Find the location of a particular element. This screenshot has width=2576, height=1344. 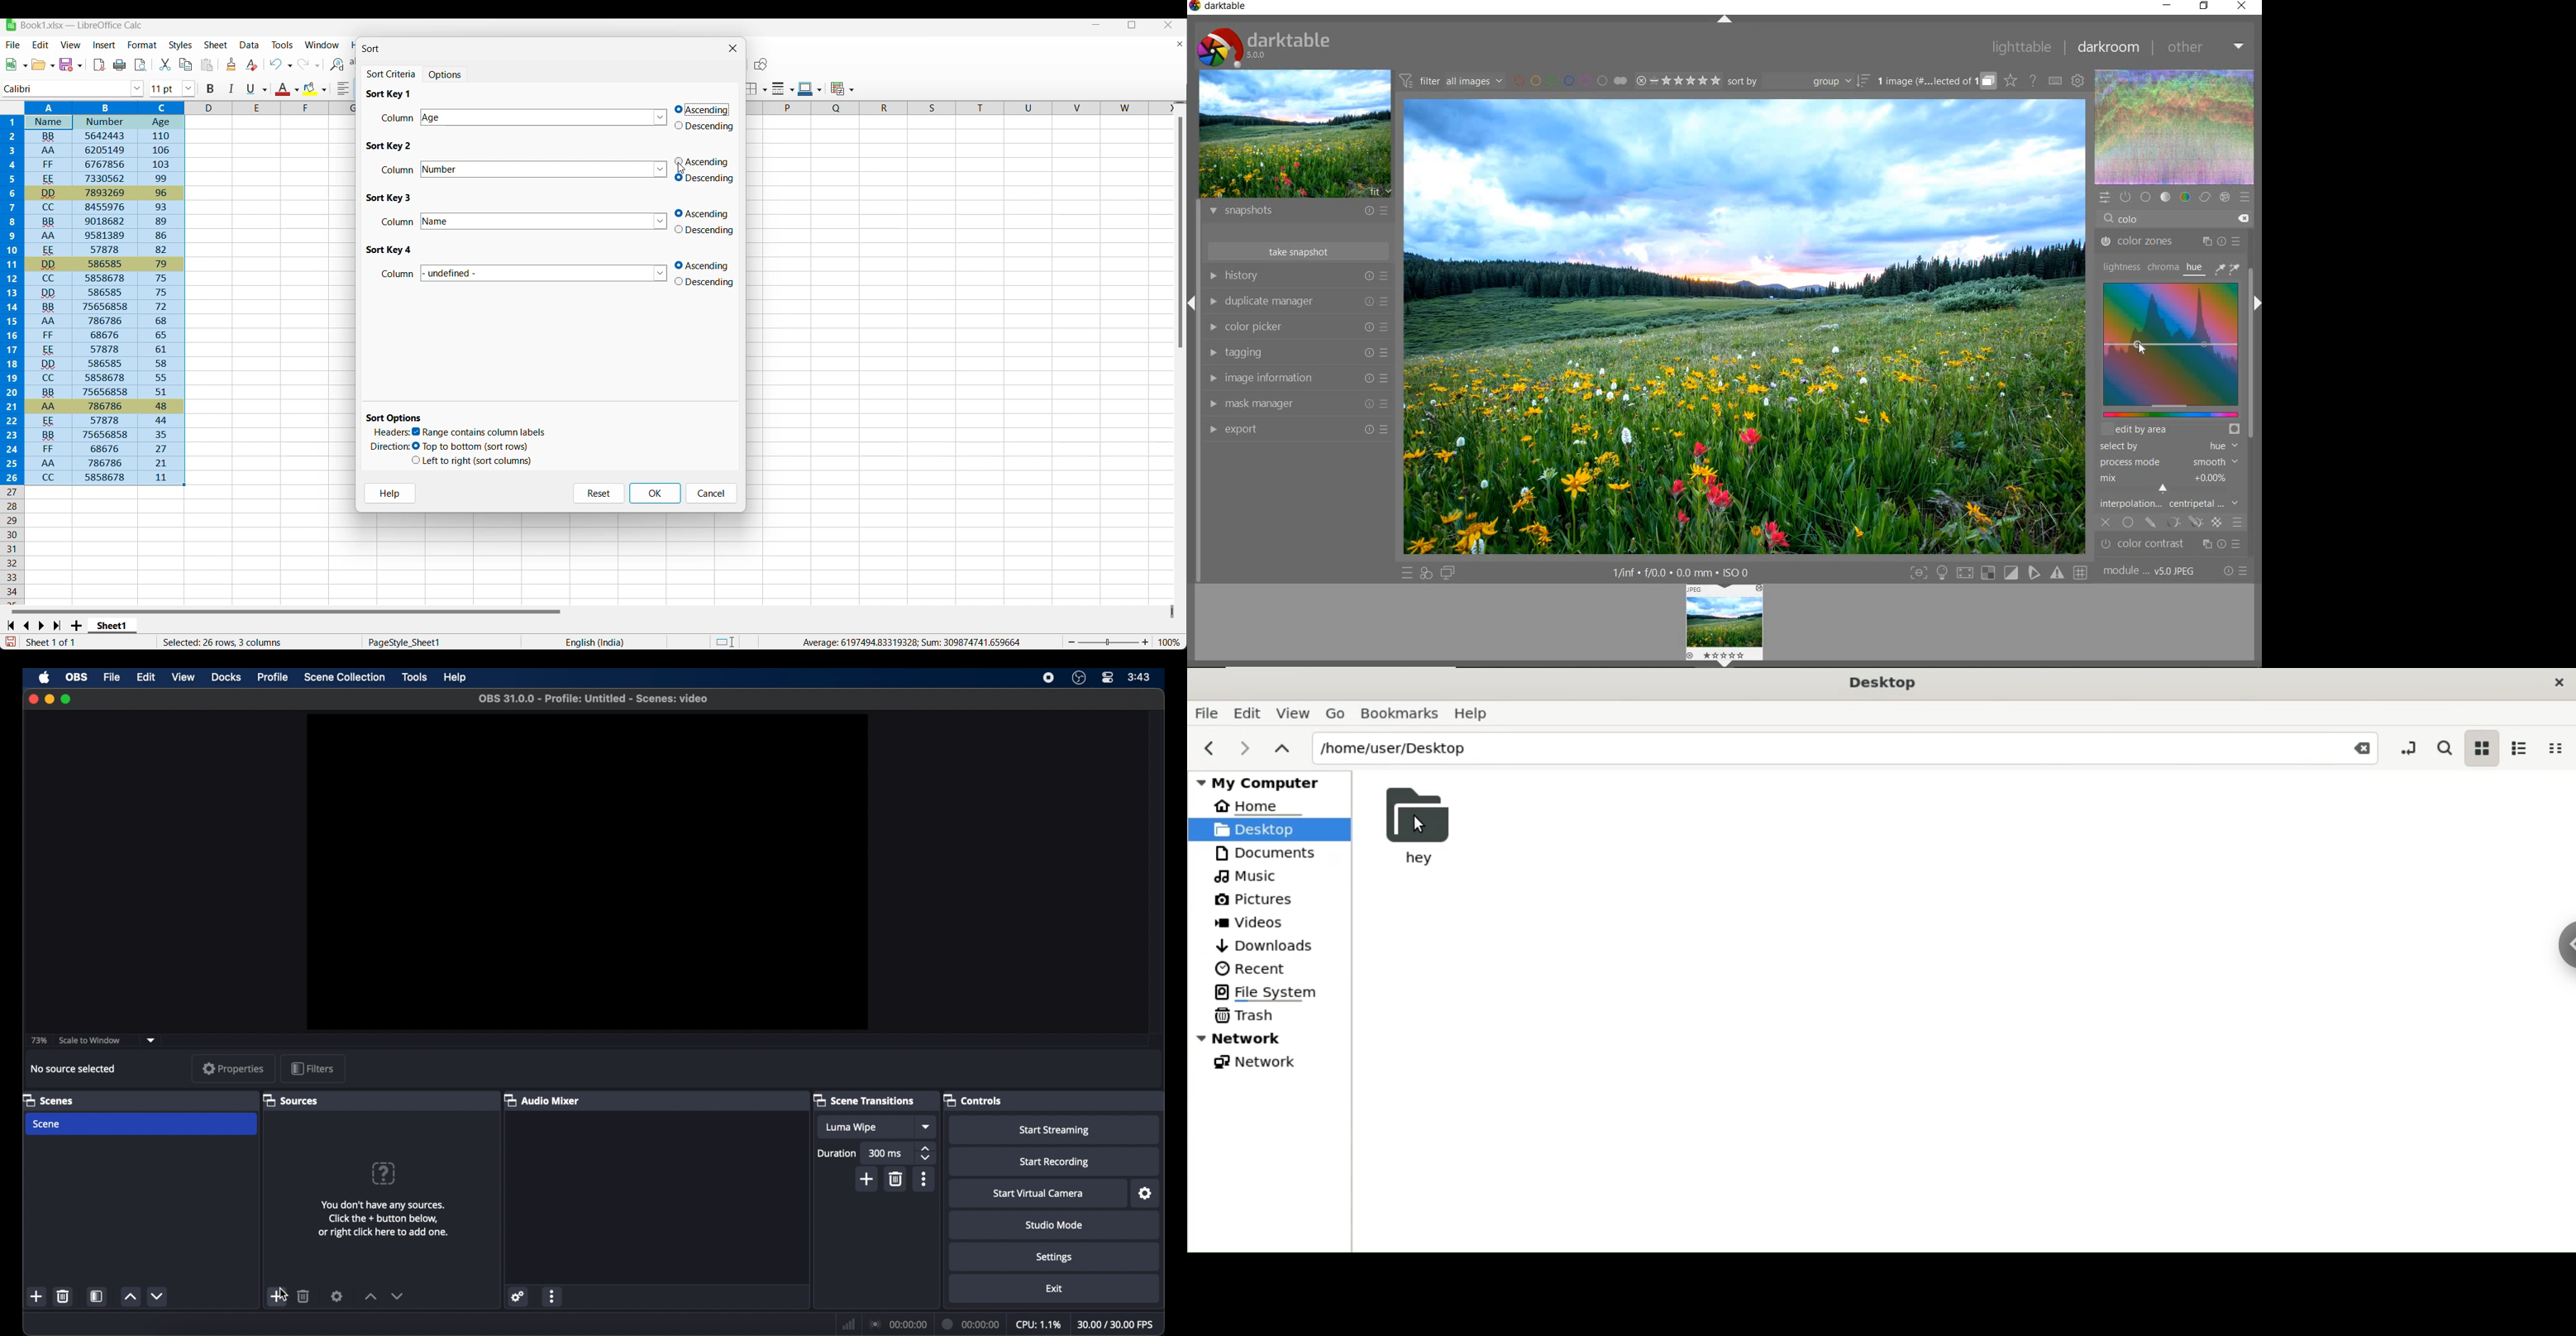

no source selected is located at coordinates (74, 1069).